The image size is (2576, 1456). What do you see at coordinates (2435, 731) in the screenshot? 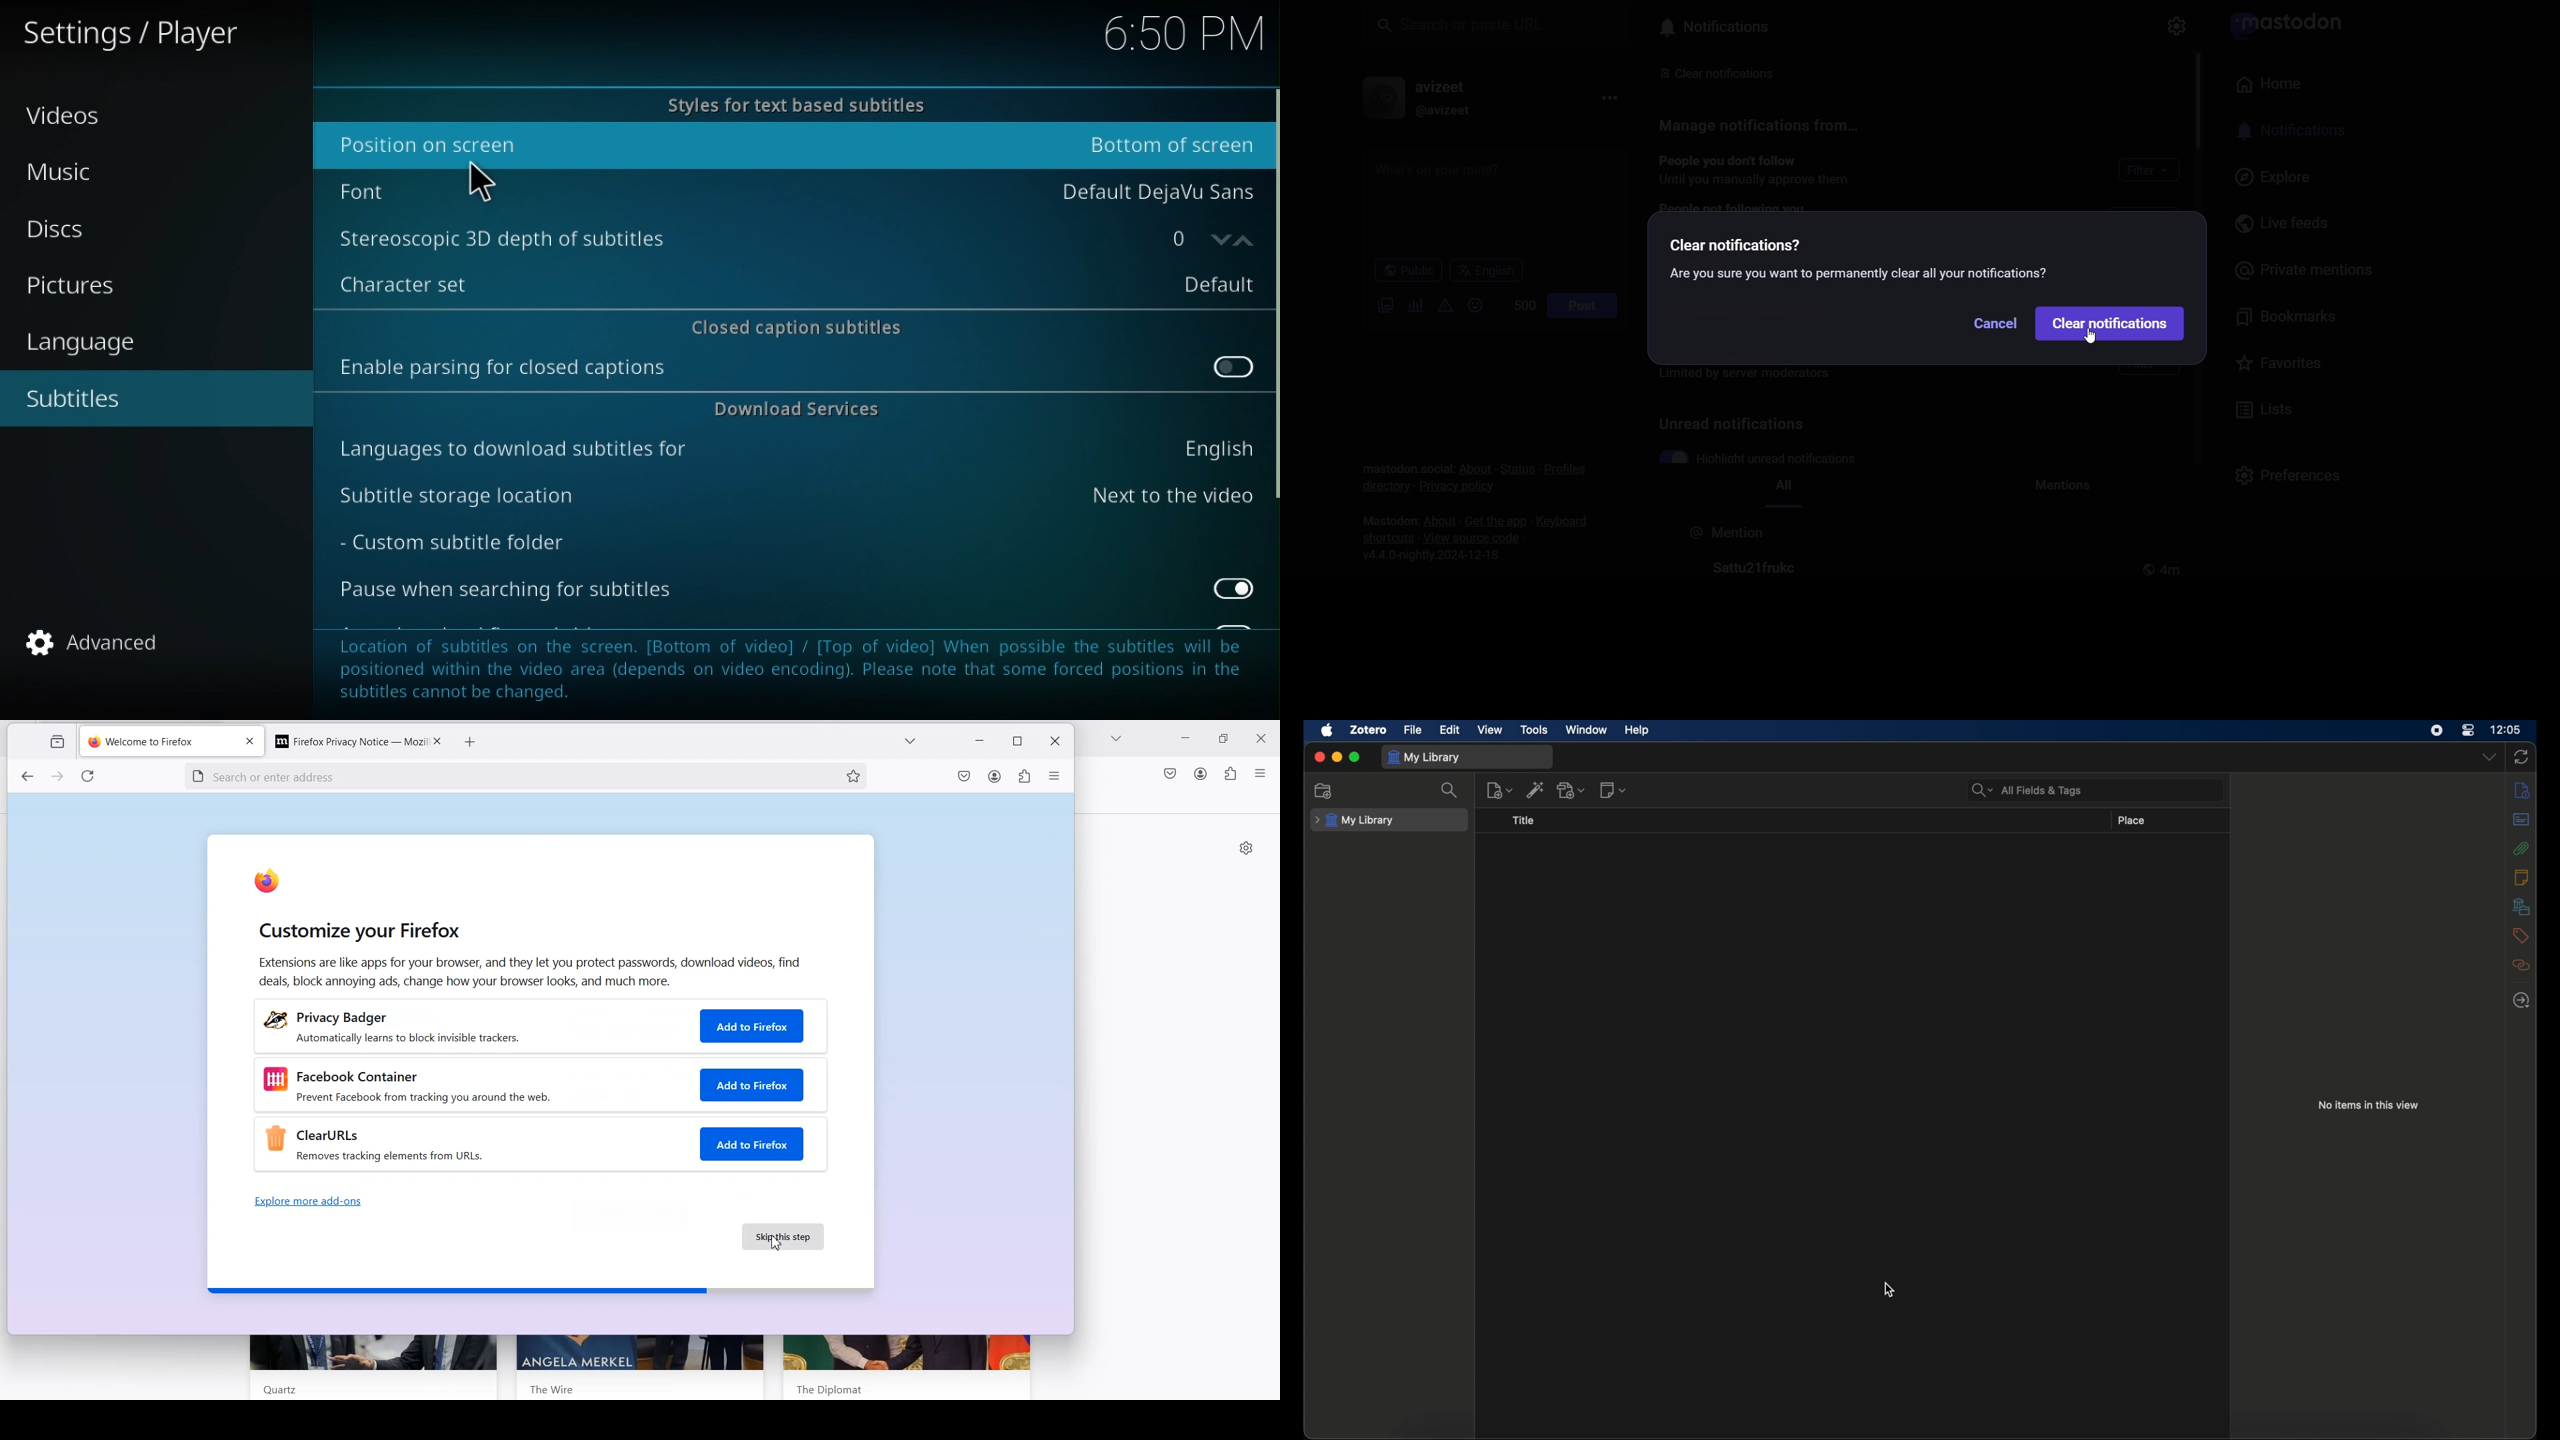
I see `screen recorder` at bounding box center [2435, 731].